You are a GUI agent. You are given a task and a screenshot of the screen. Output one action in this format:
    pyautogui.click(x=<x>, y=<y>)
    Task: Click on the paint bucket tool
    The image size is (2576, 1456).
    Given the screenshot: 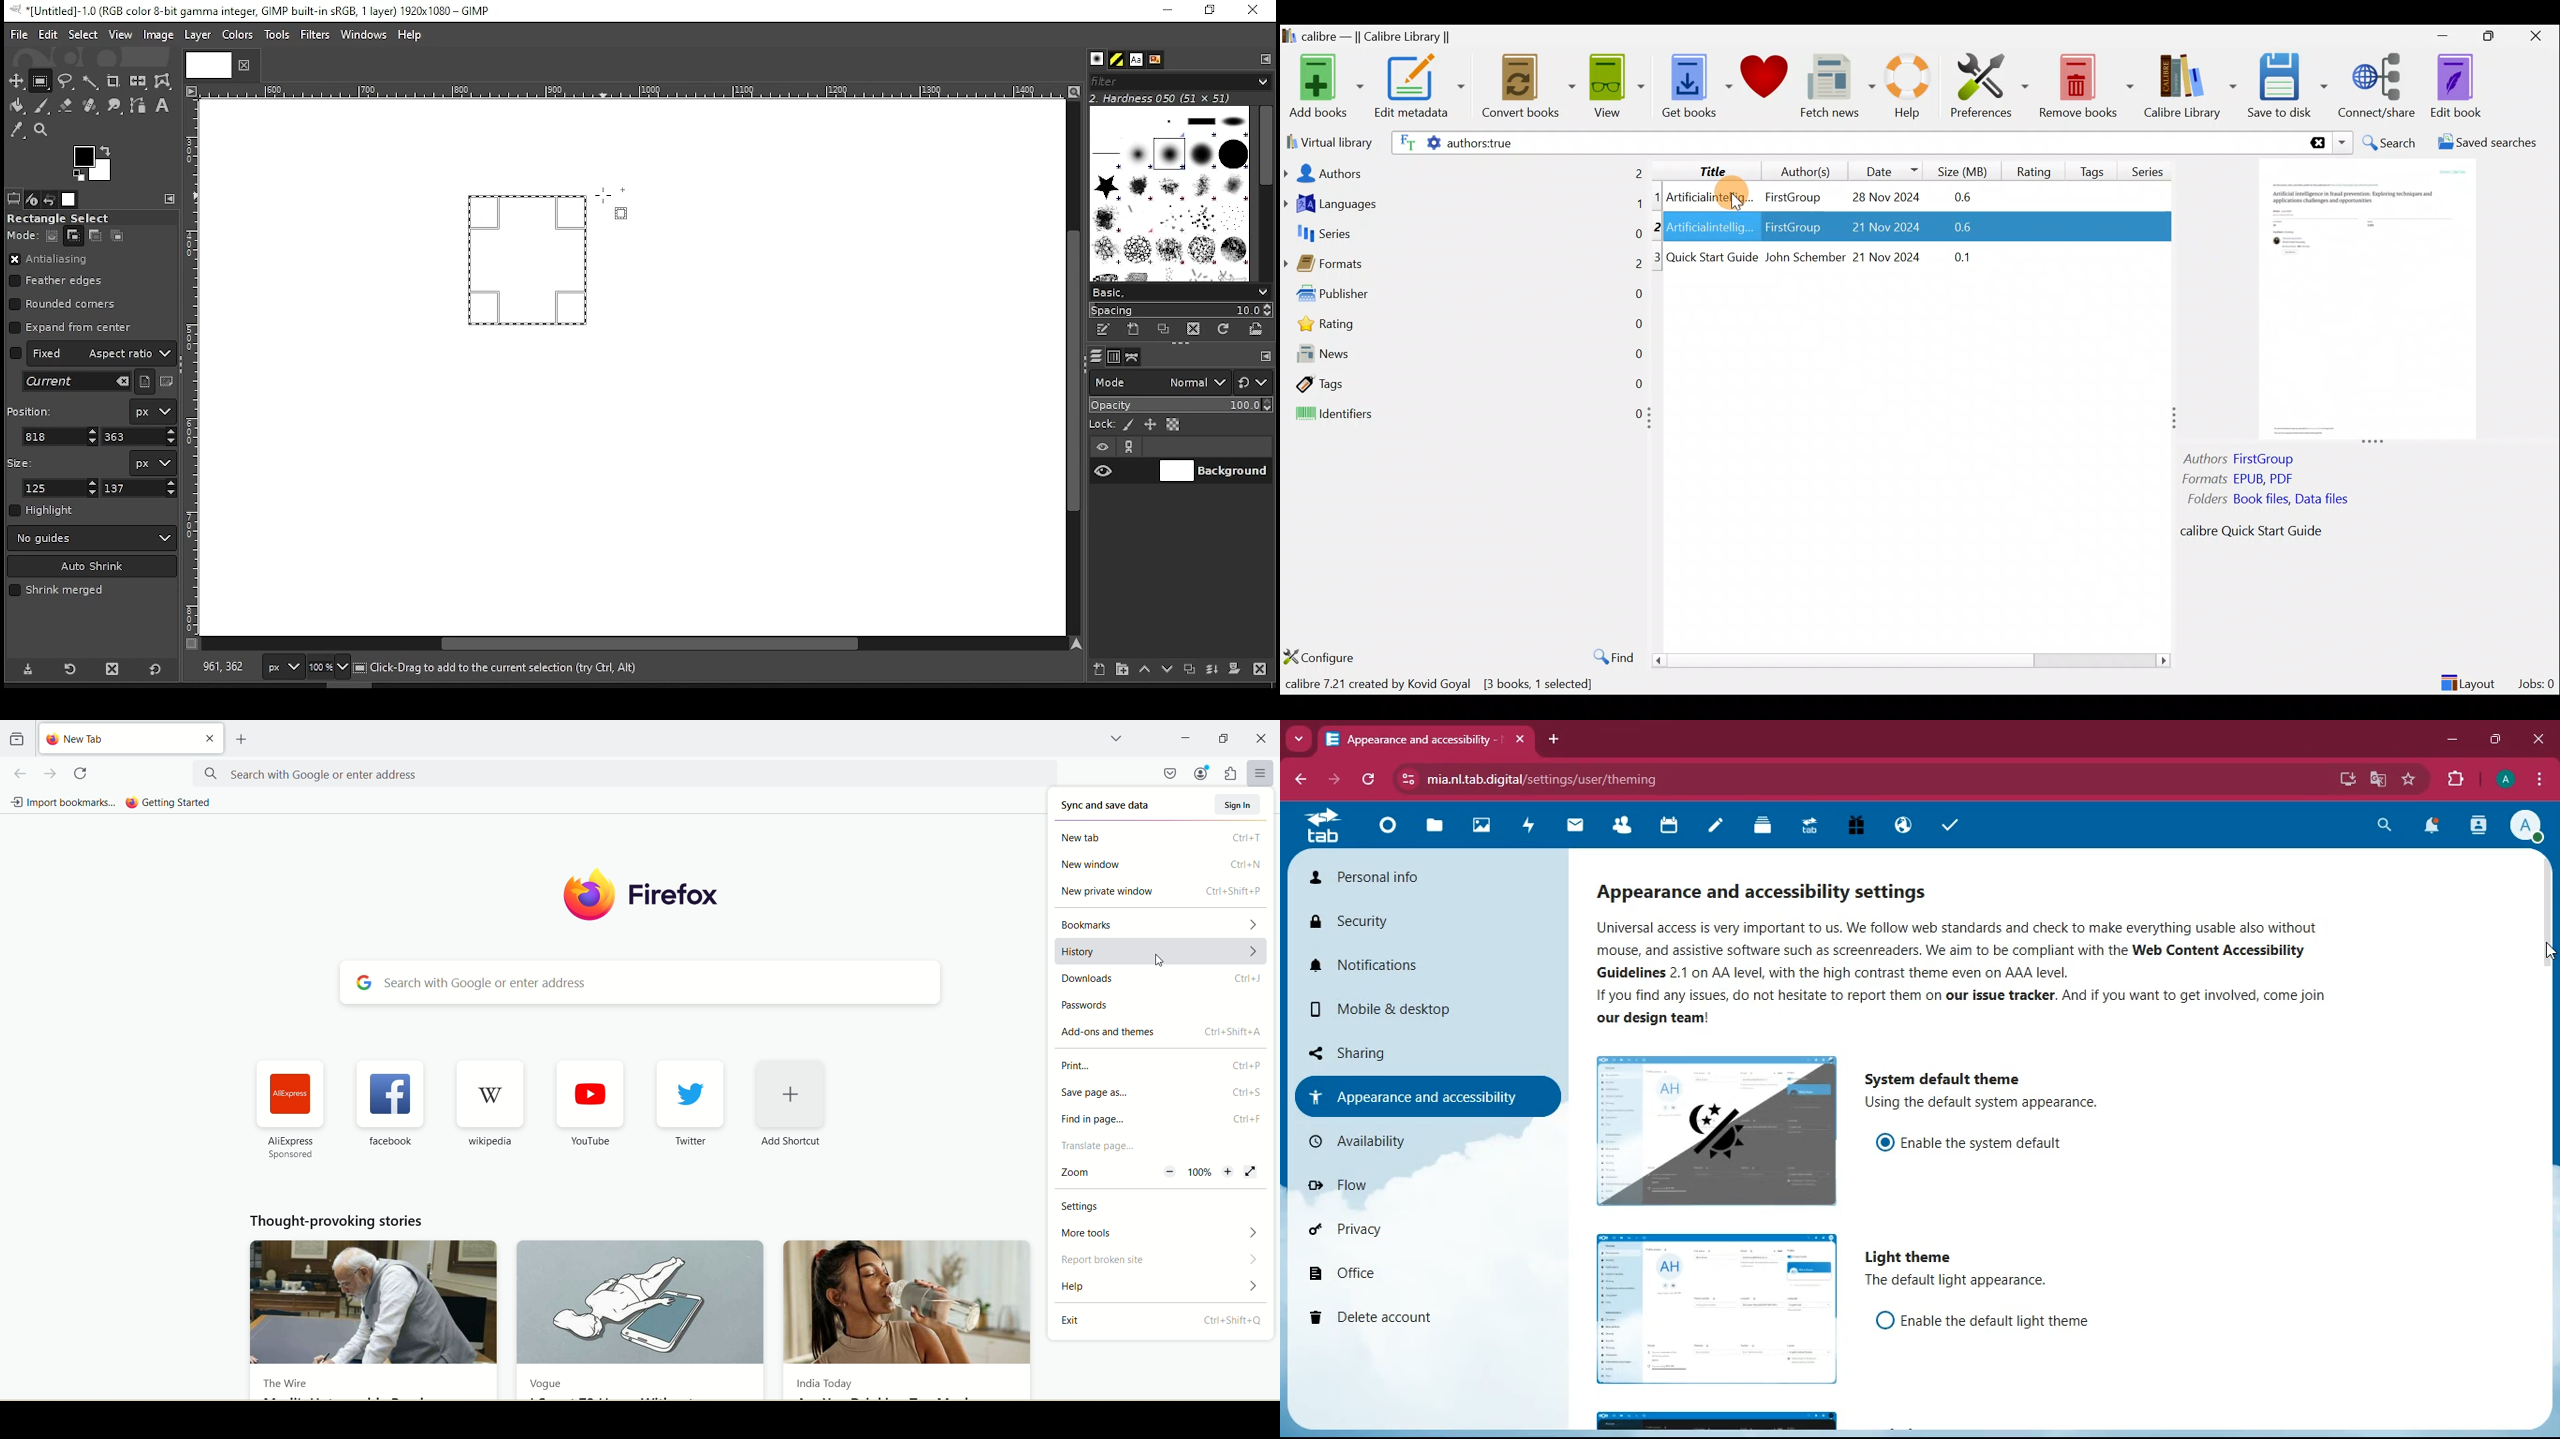 What is the action you would take?
    pyautogui.click(x=18, y=105)
    